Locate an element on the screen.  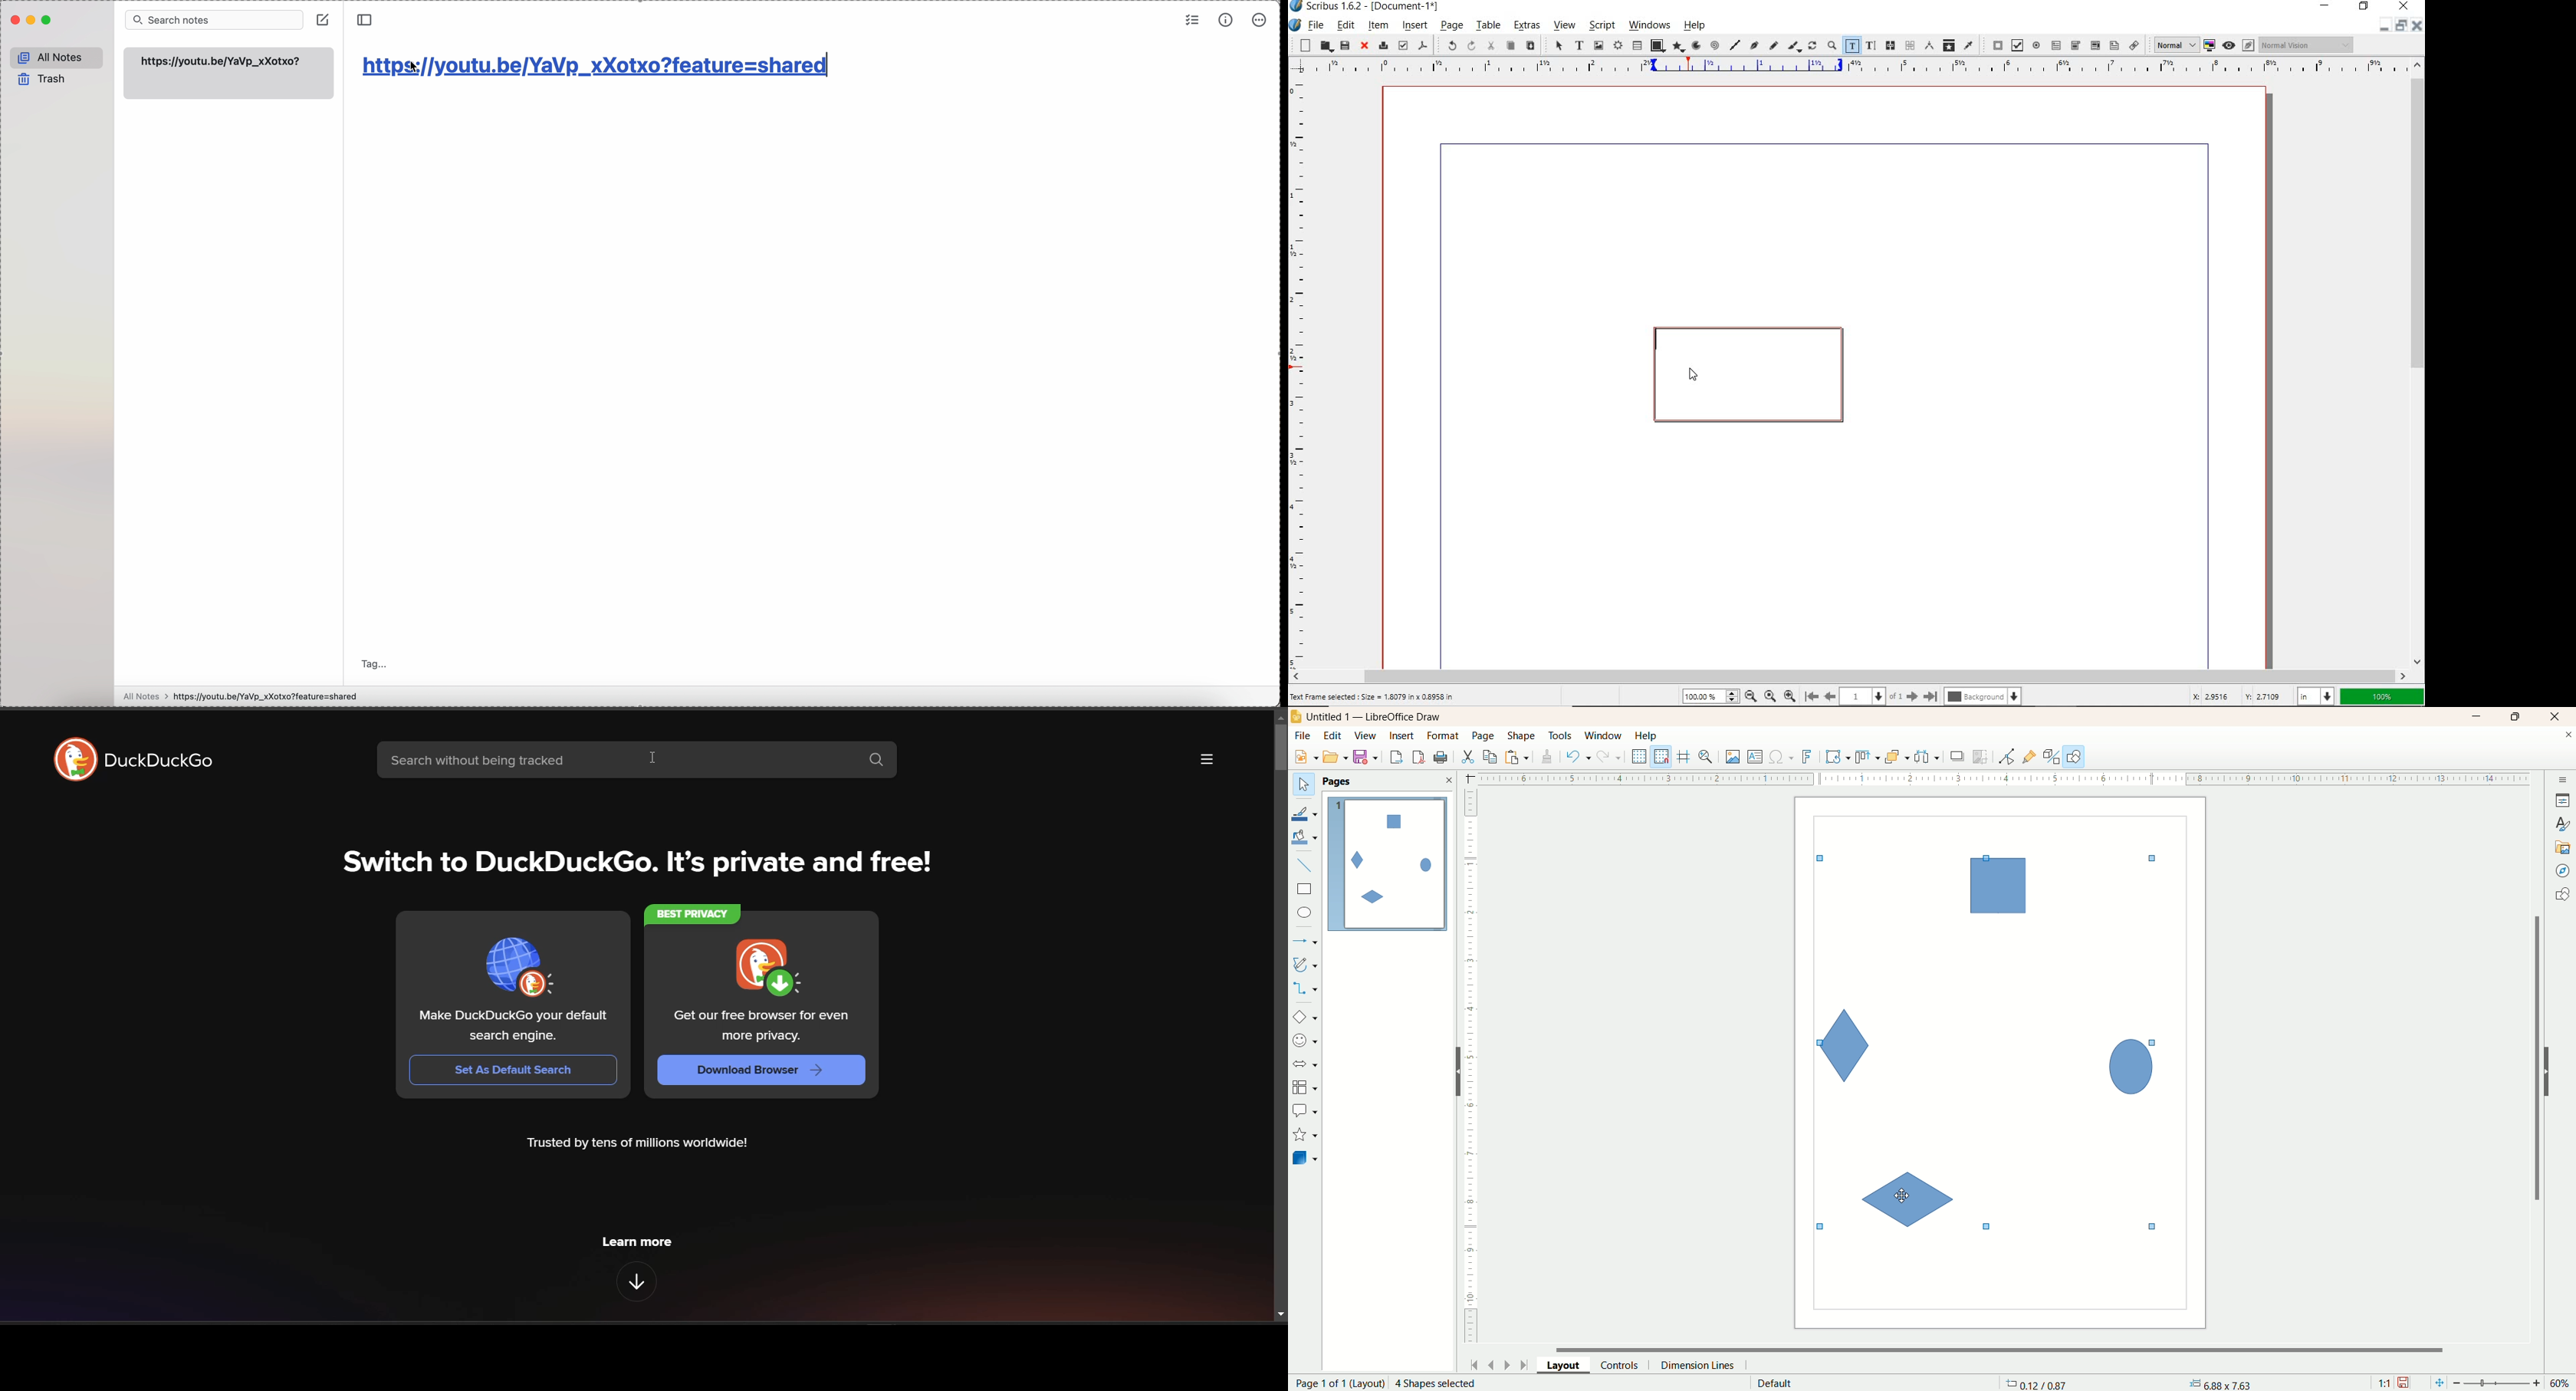
first page is located at coordinates (1472, 1363).